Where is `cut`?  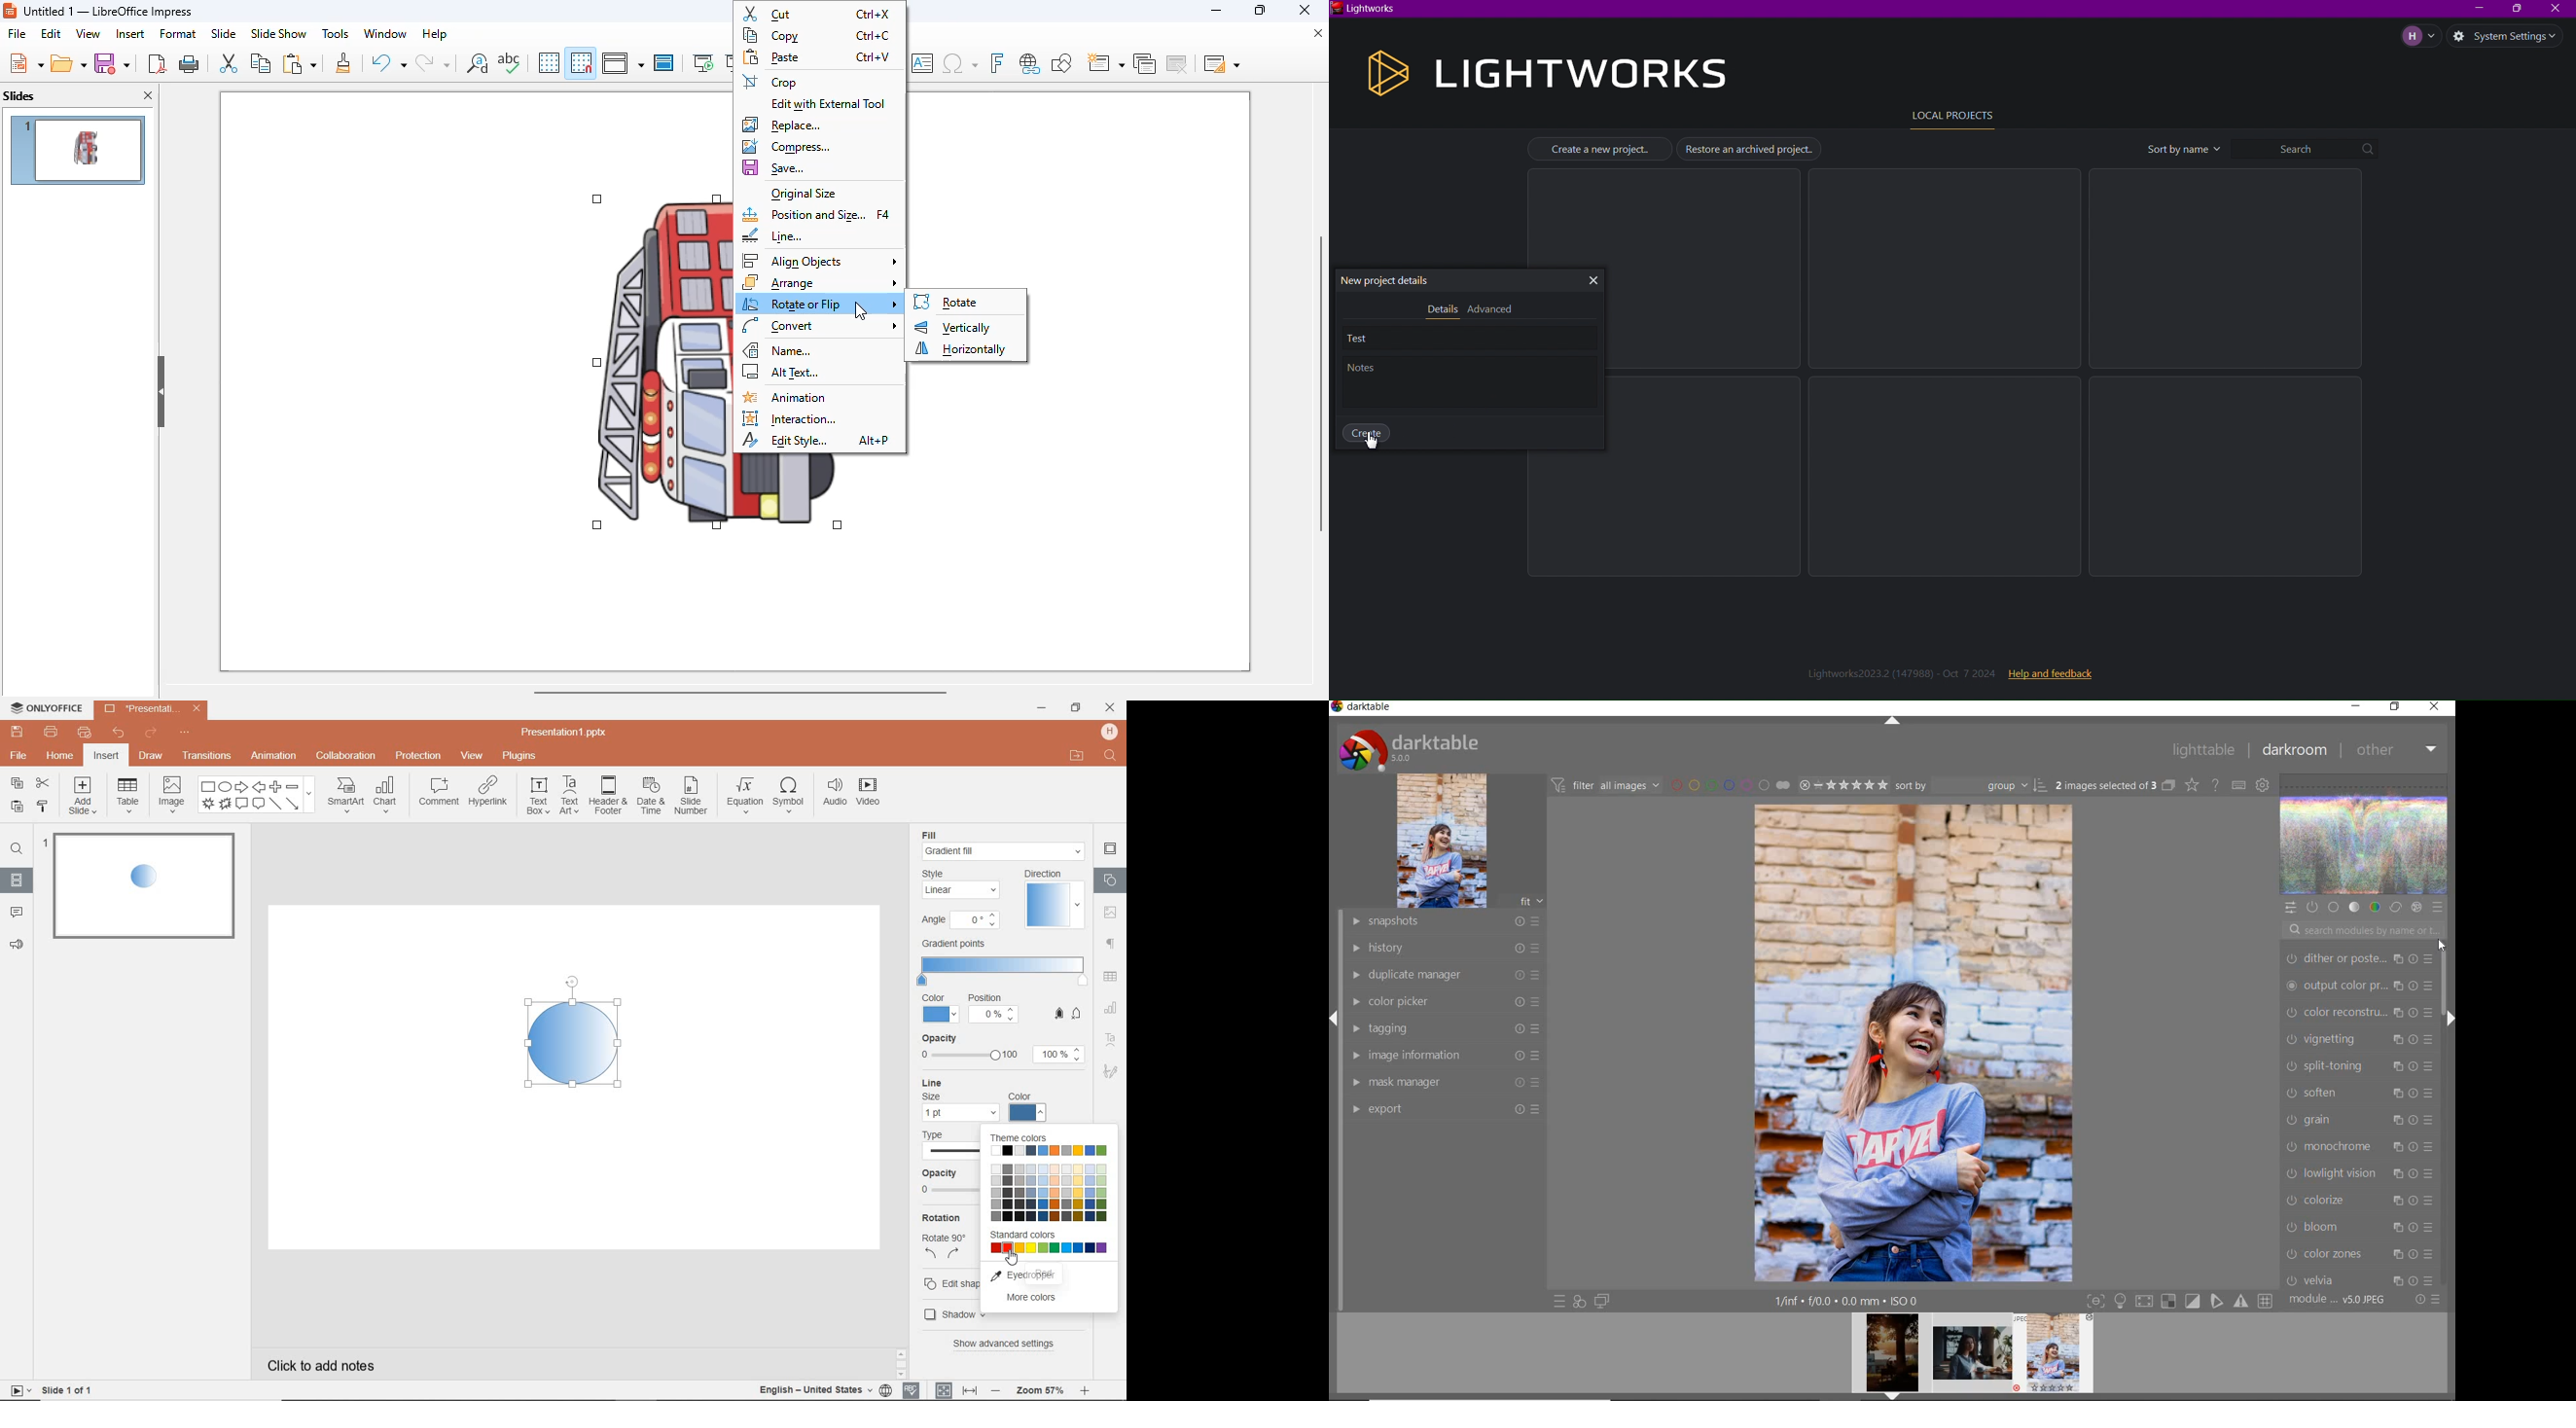
cut is located at coordinates (229, 63).